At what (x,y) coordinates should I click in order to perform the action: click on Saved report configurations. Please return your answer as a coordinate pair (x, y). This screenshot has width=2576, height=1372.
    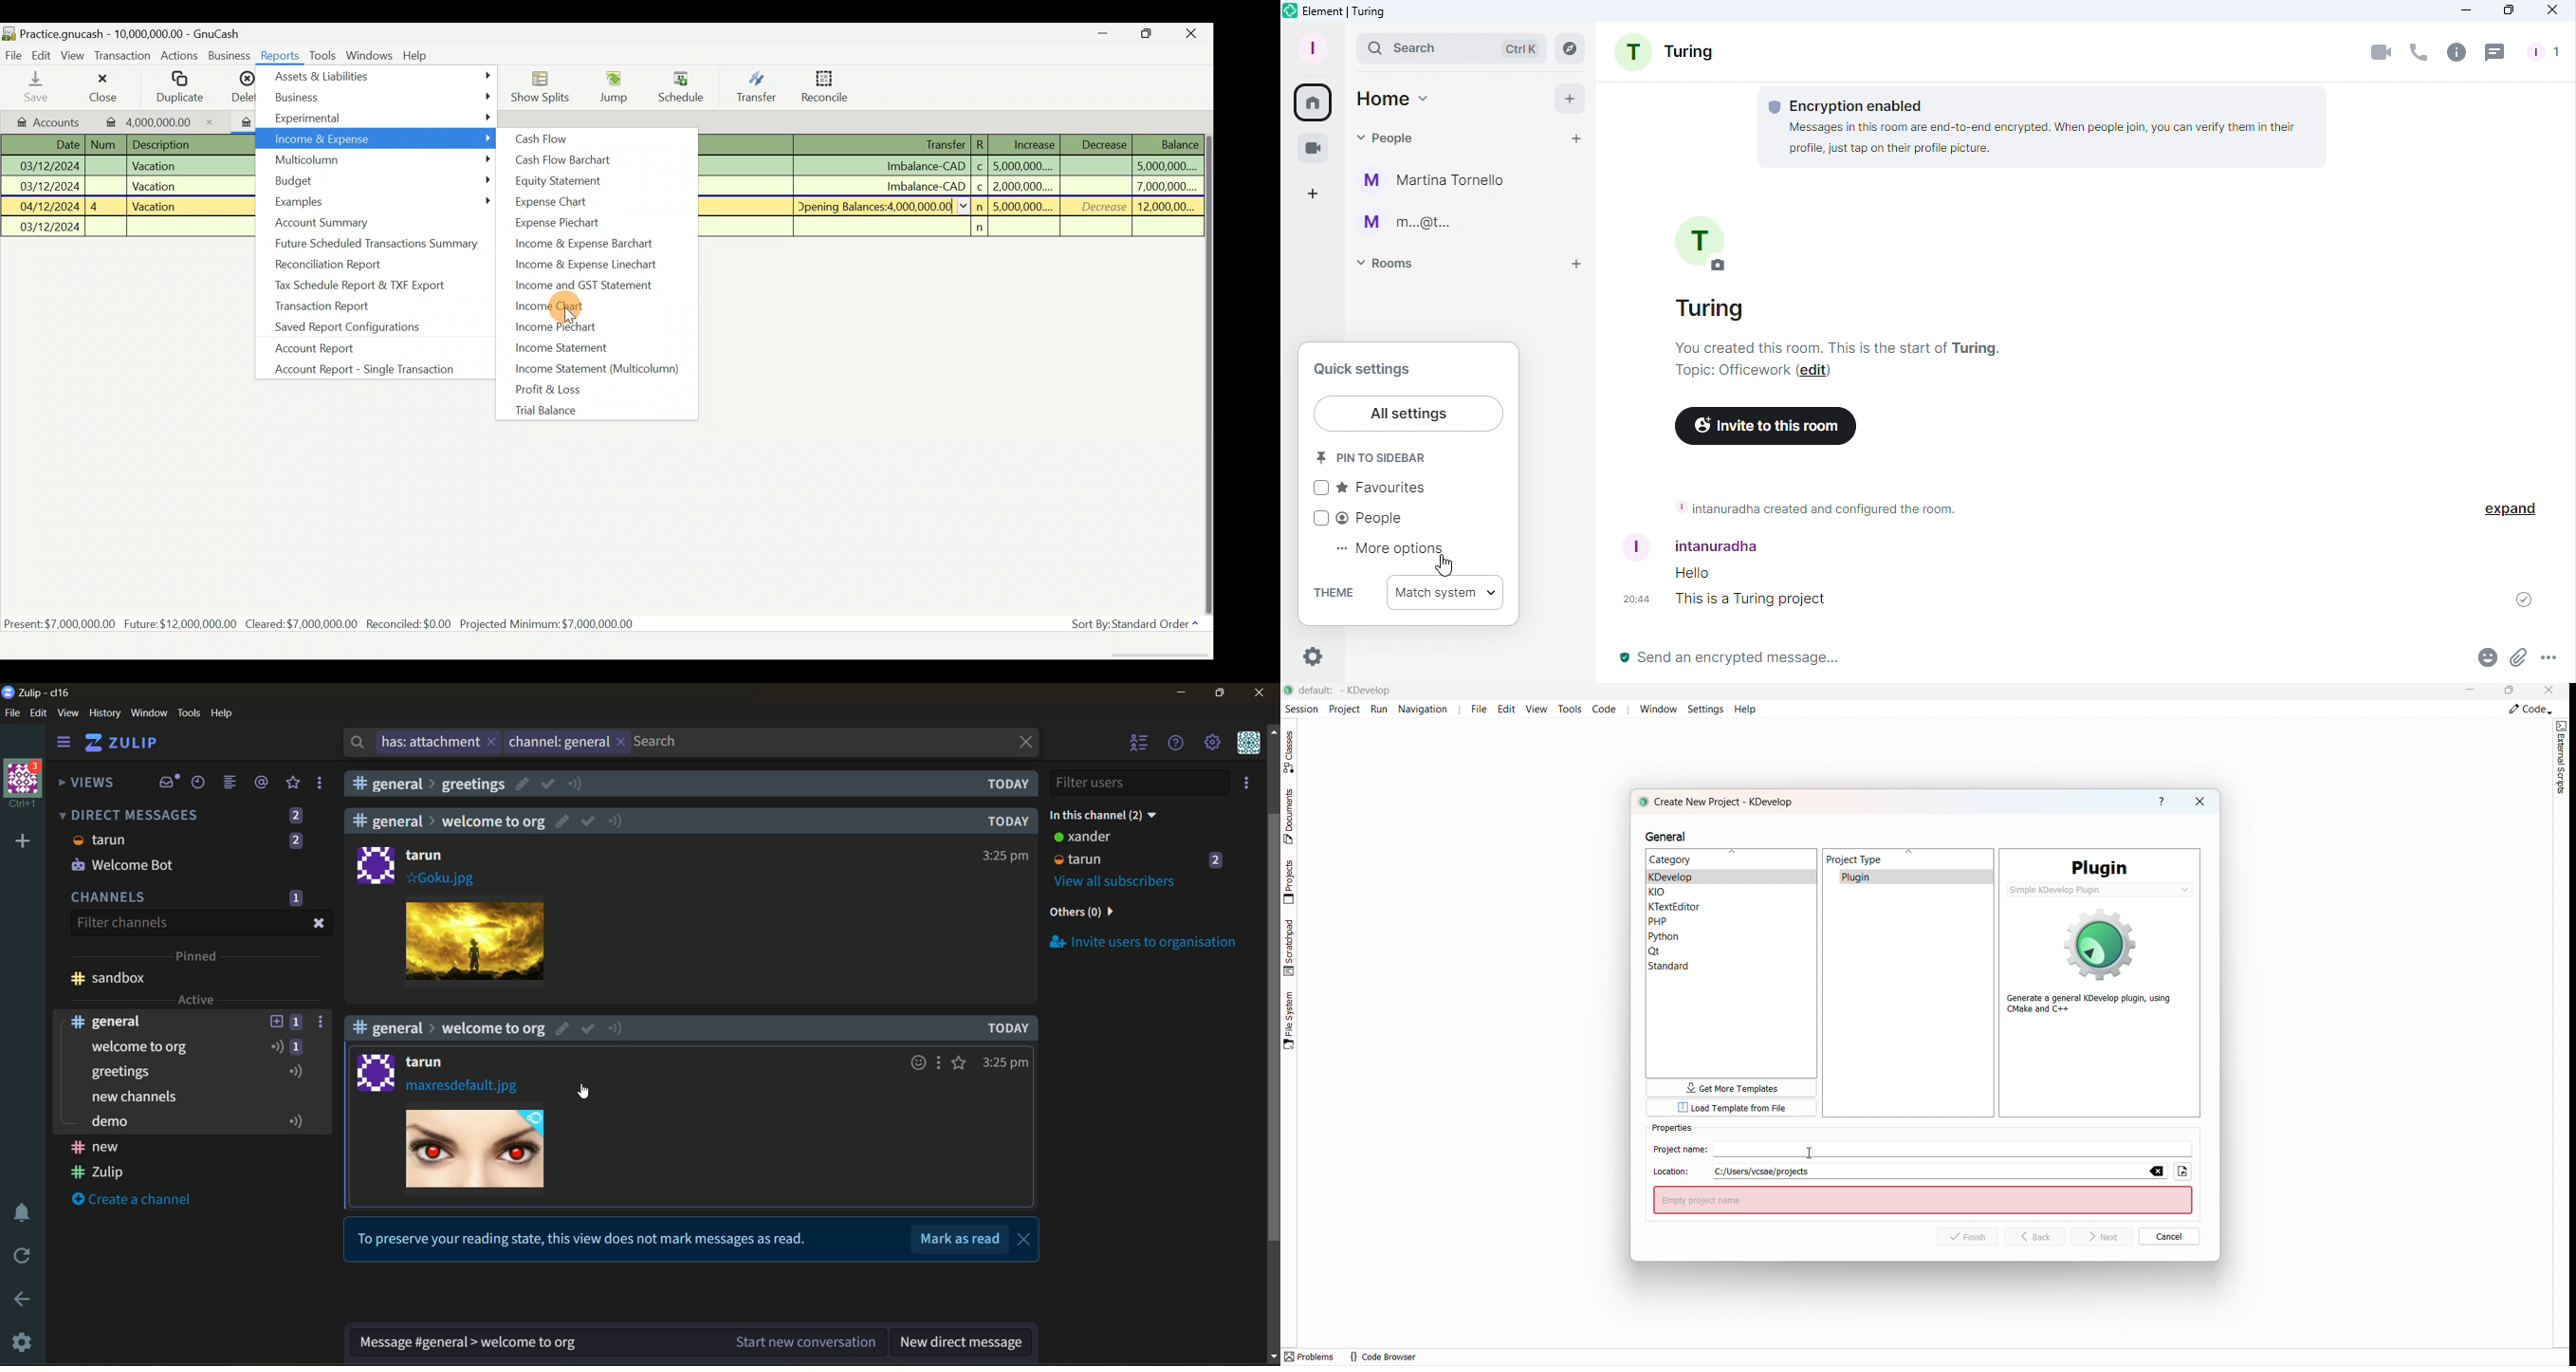
    Looking at the image, I should click on (346, 327).